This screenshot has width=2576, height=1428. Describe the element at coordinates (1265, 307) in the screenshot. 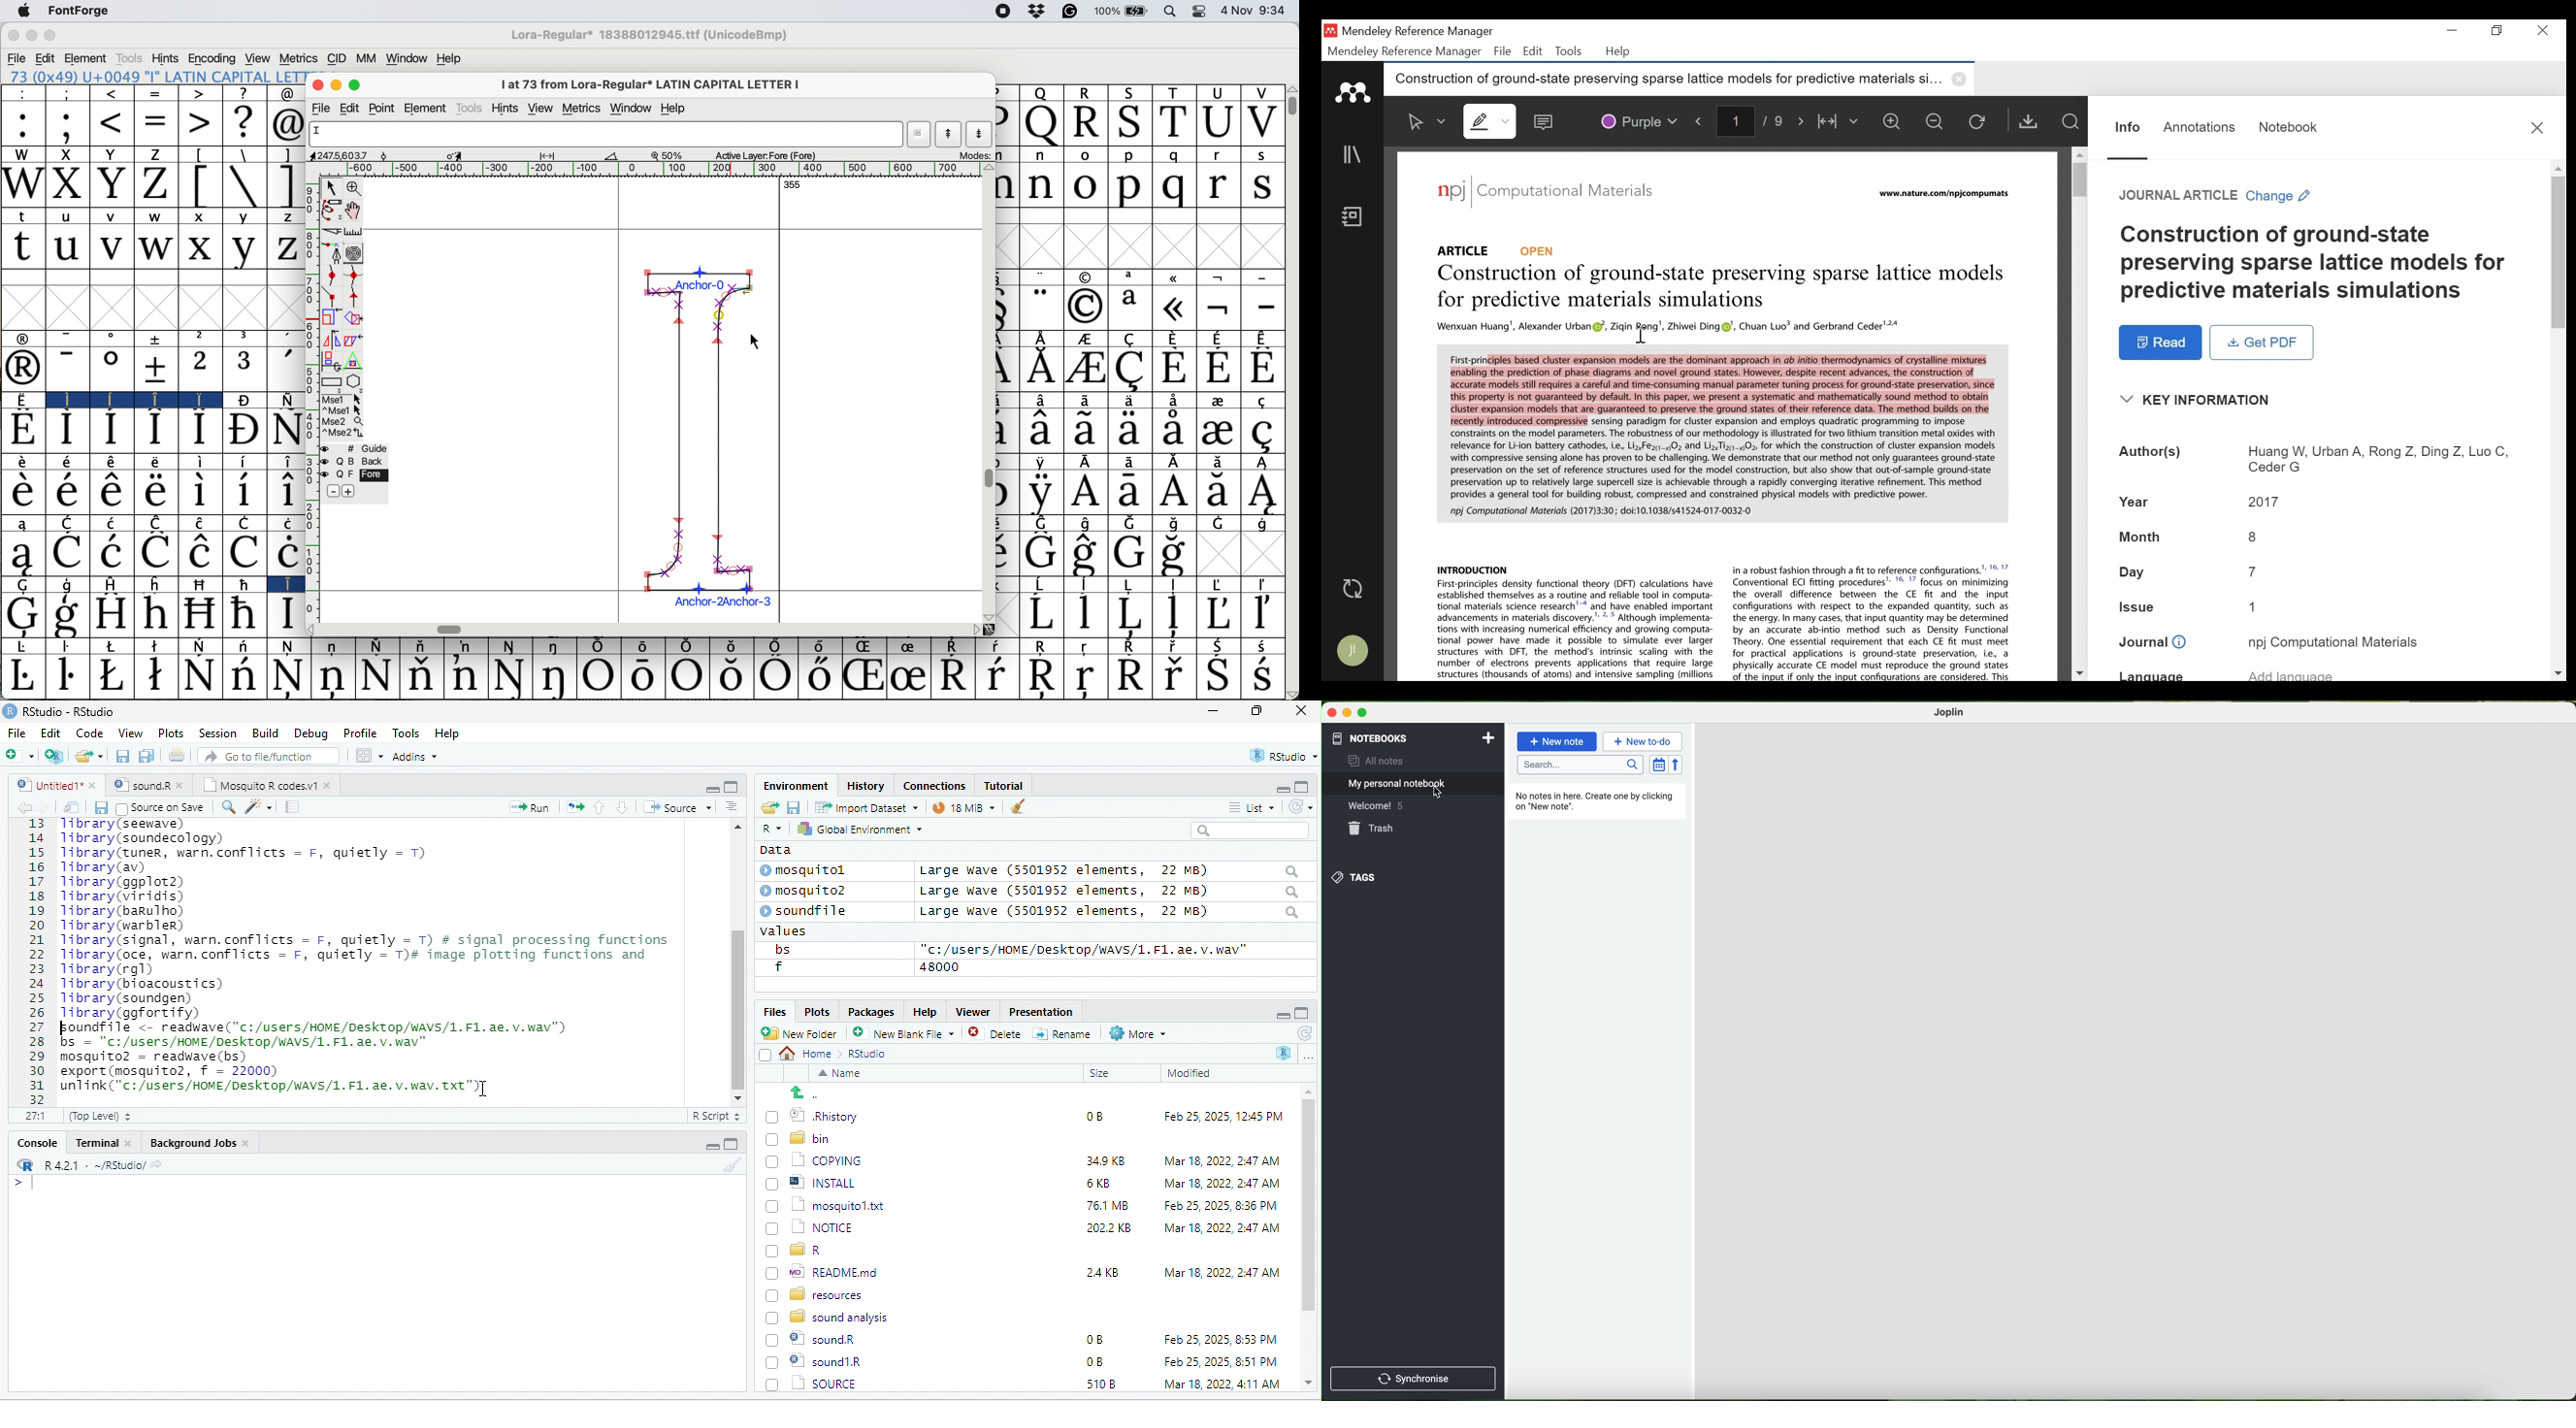

I see `-` at that location.